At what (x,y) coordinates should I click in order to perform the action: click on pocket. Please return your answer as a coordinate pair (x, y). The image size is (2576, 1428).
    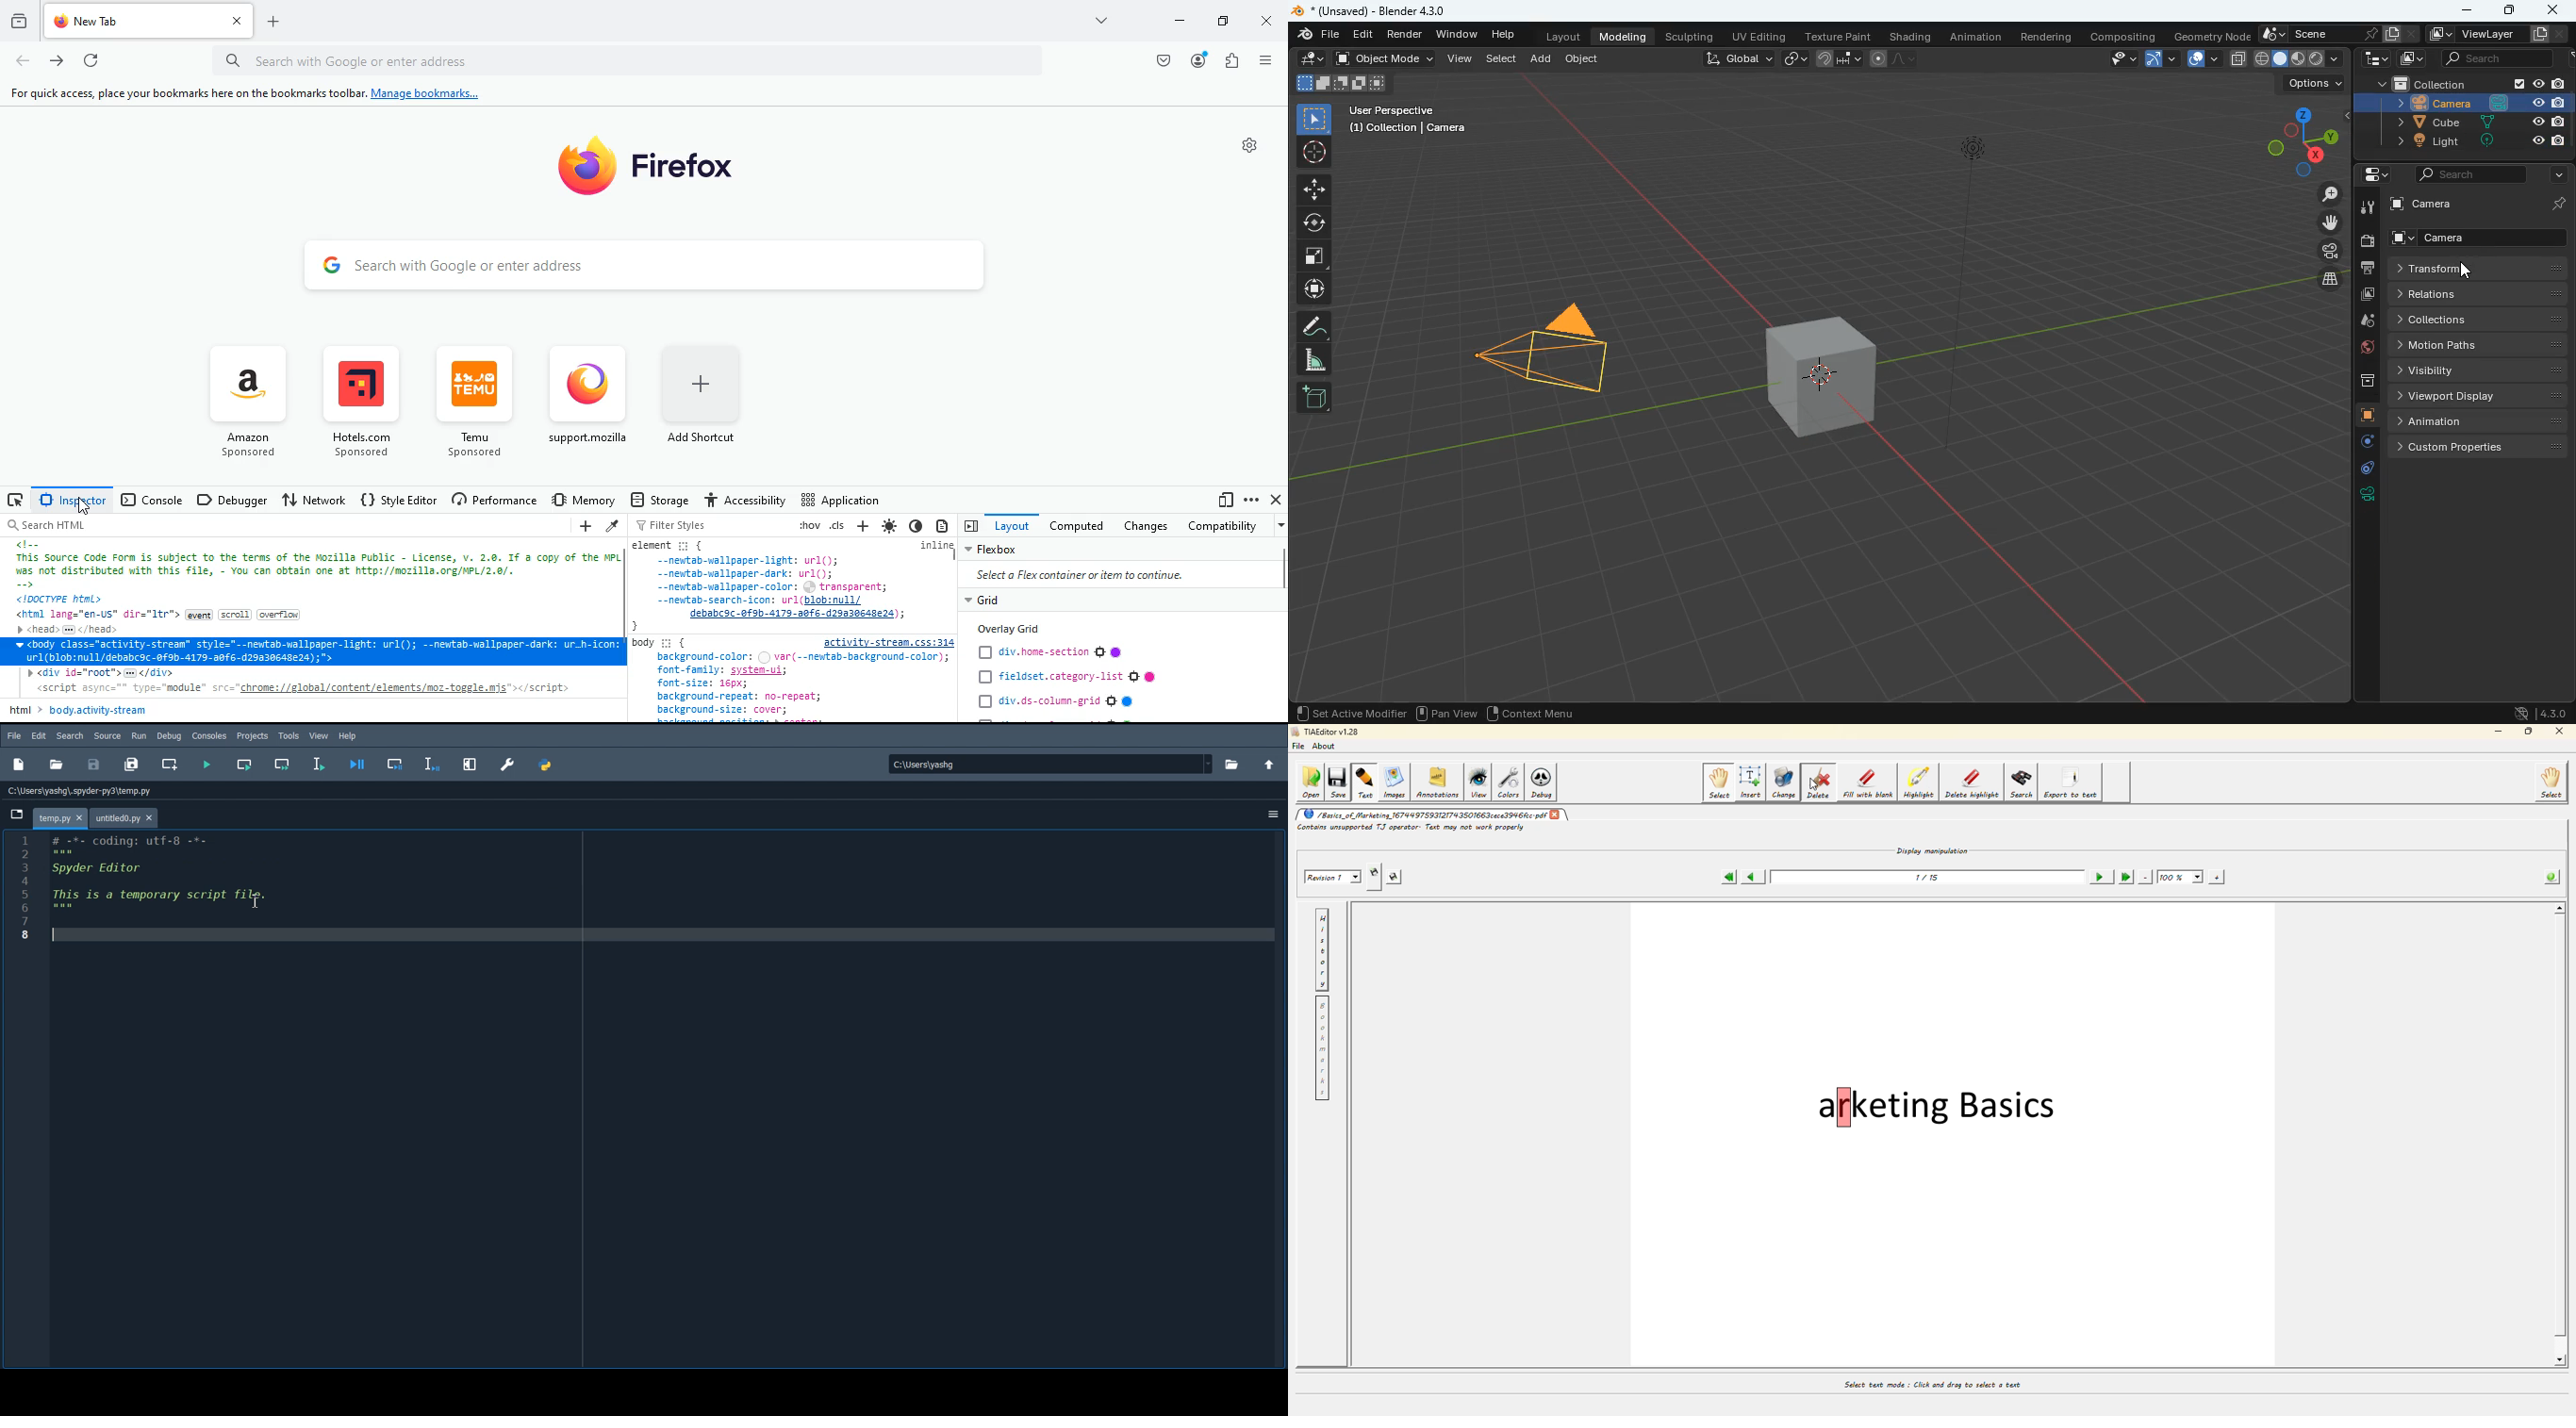
    Looking at the image, I should click on (1160, 60).